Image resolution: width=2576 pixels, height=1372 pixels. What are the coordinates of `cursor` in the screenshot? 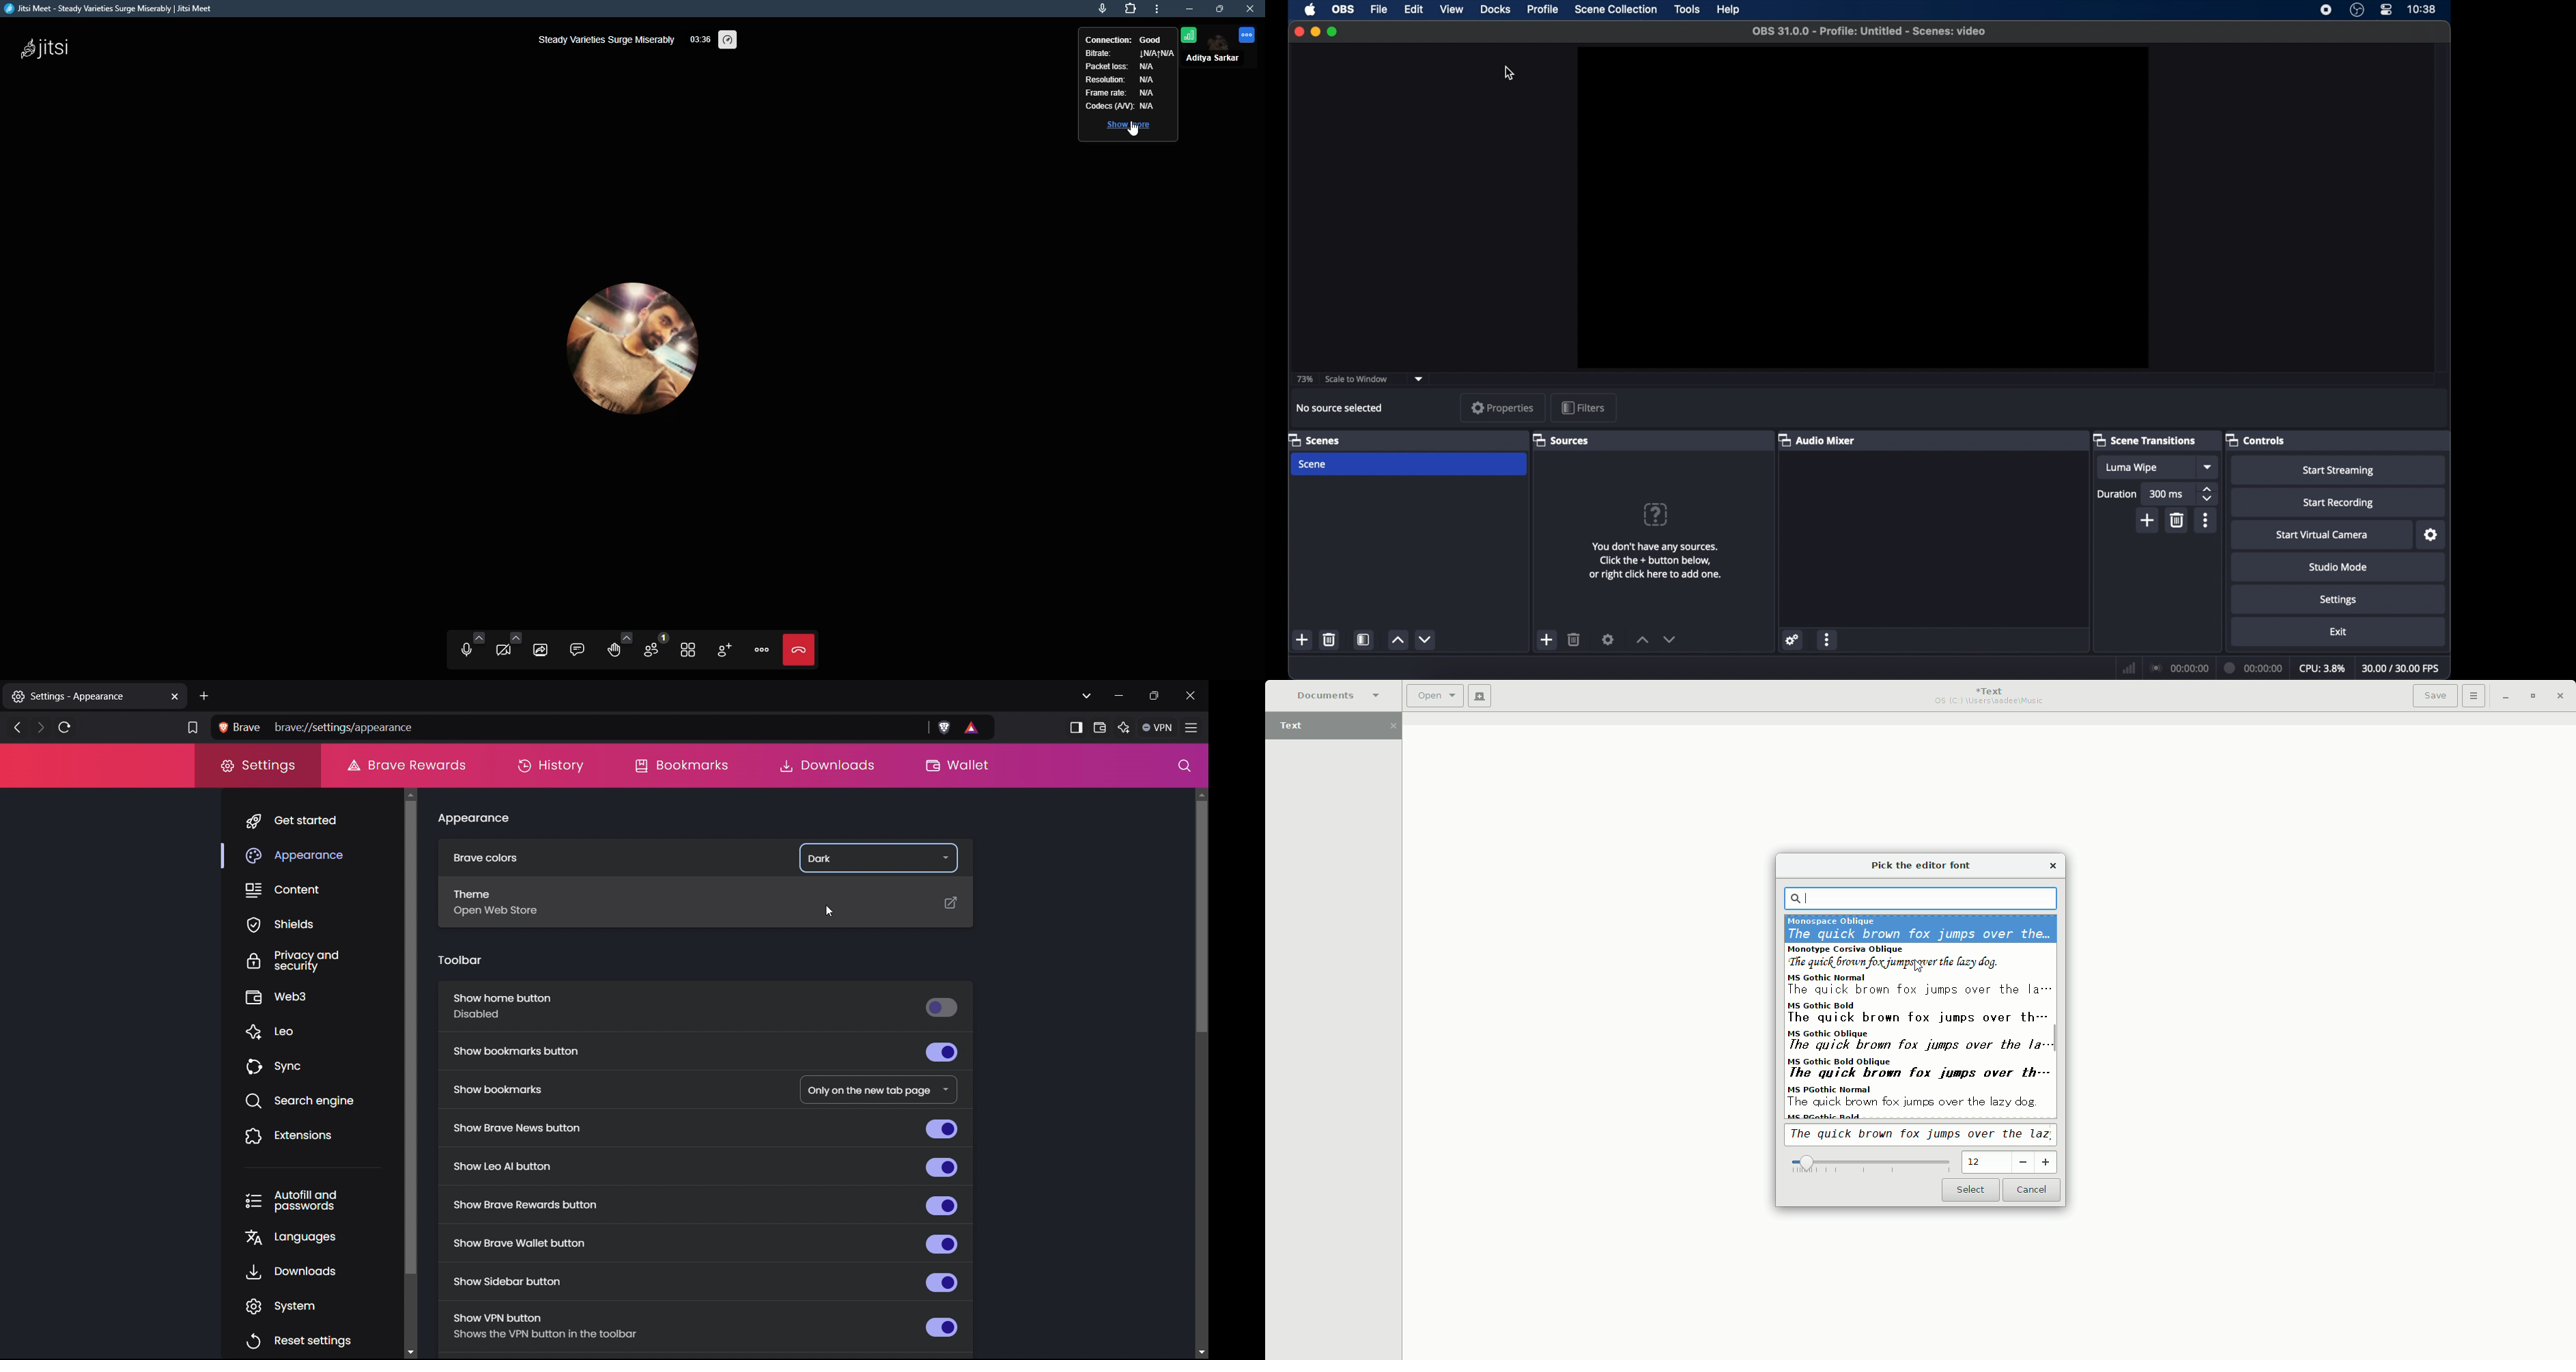 It's located at (1921, 967).